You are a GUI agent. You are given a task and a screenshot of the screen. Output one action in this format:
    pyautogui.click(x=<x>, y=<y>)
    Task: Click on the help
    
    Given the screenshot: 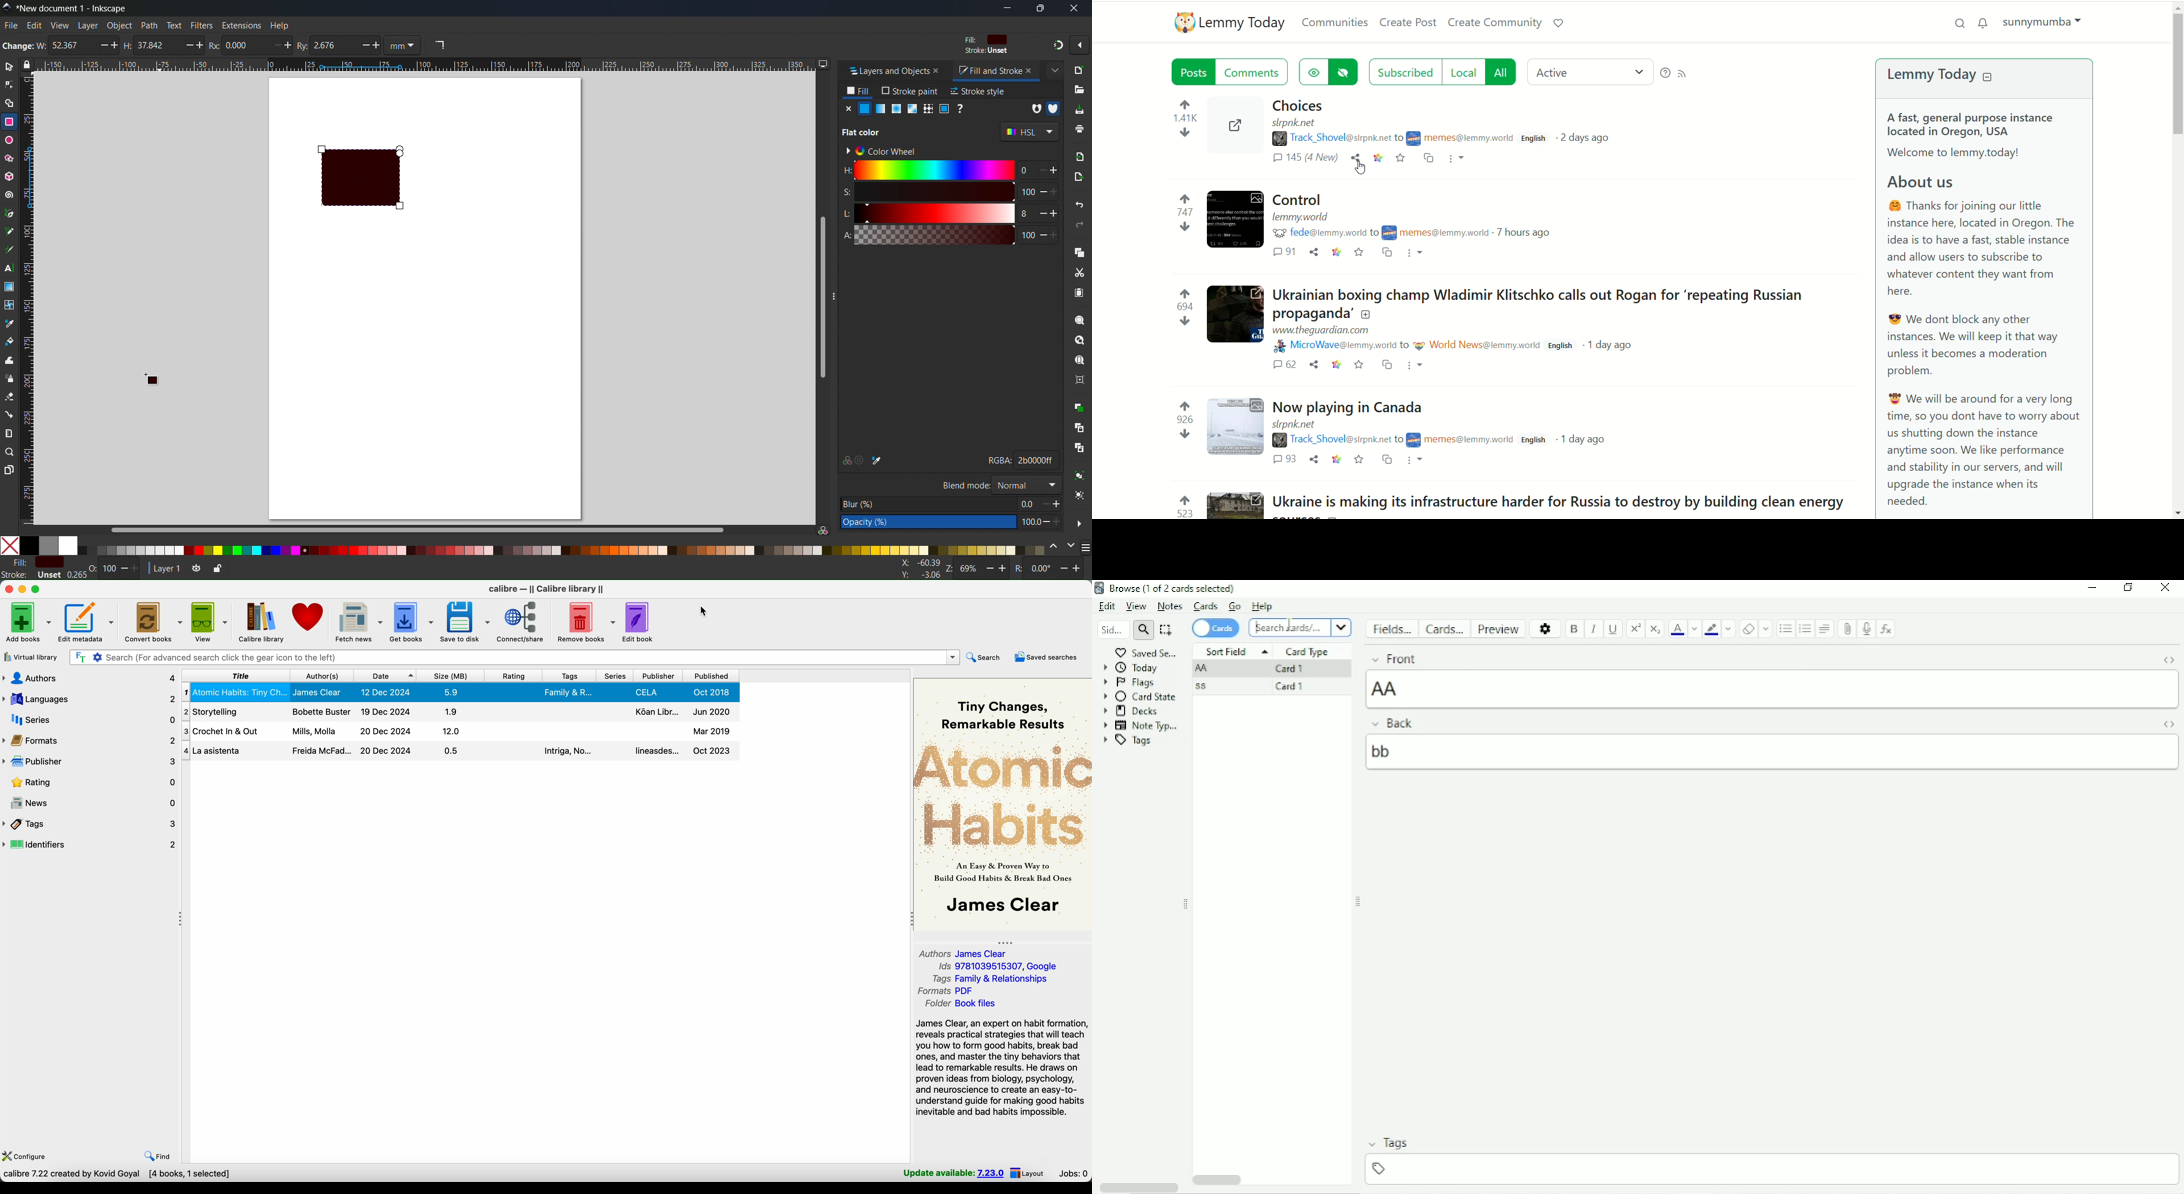 What is the action you would take?
    pyautogui.click(x=1664, y=74)
    